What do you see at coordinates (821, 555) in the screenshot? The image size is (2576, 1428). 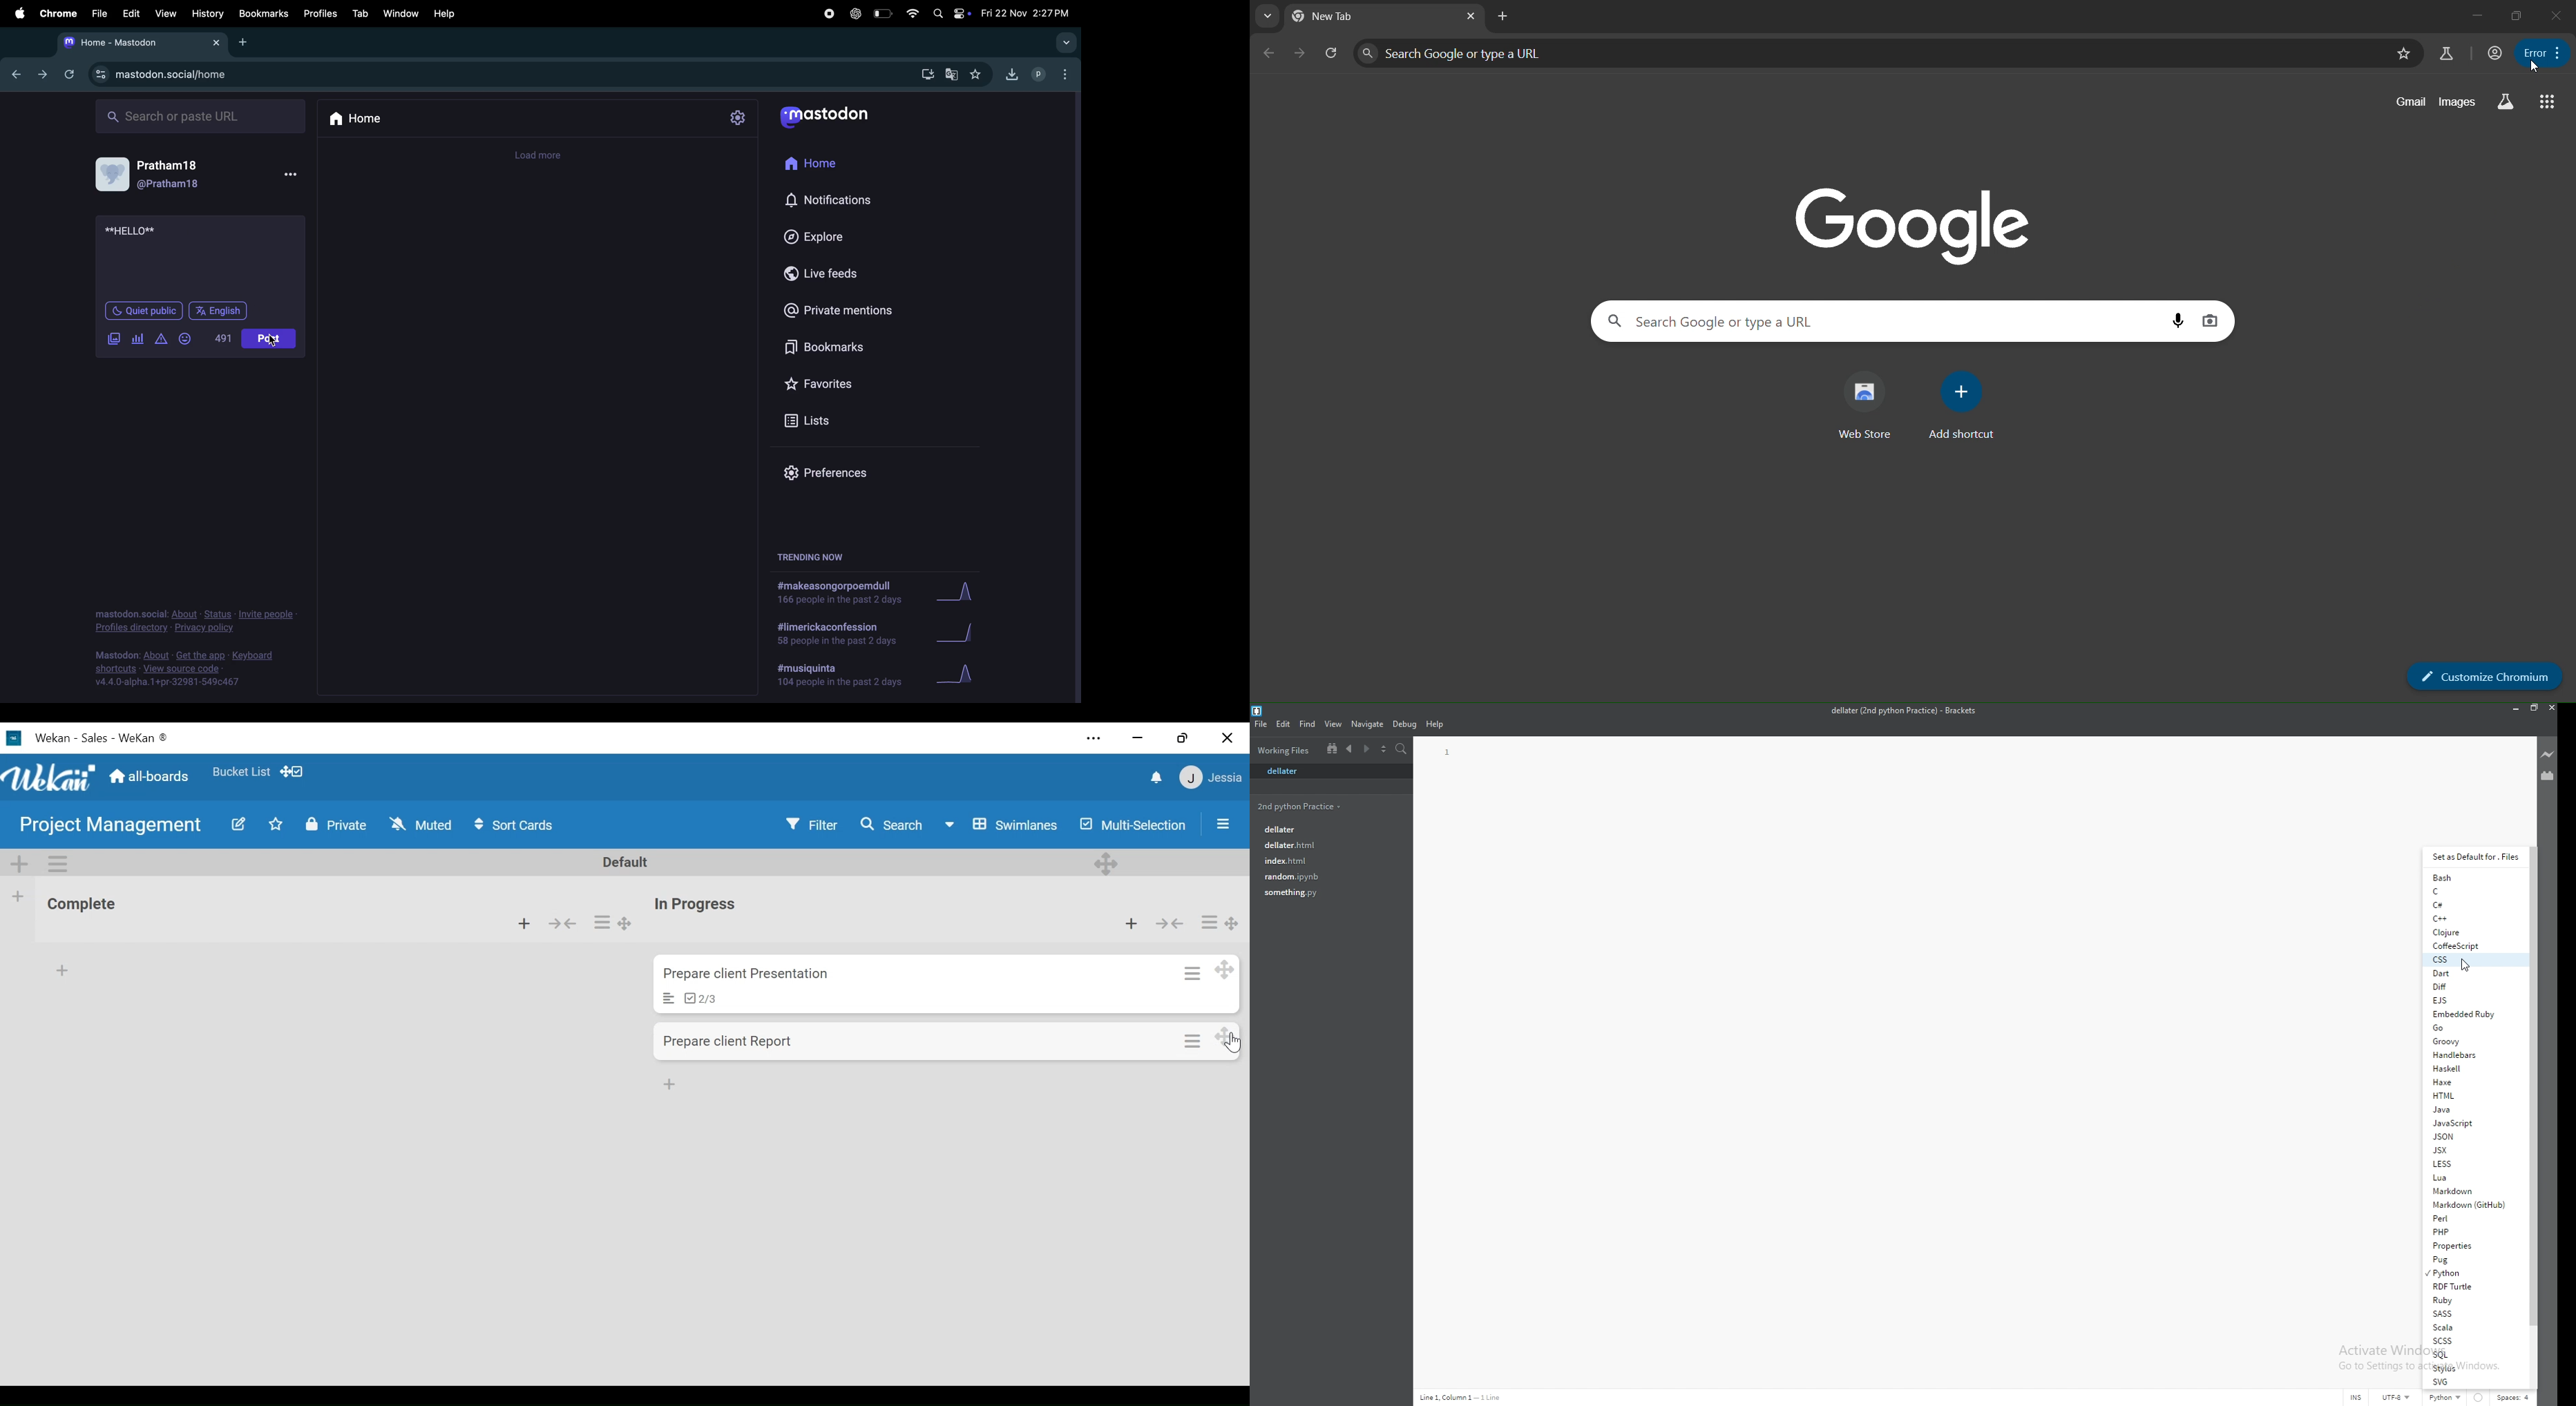 I see `trending now` at bounding box center [821, 555].